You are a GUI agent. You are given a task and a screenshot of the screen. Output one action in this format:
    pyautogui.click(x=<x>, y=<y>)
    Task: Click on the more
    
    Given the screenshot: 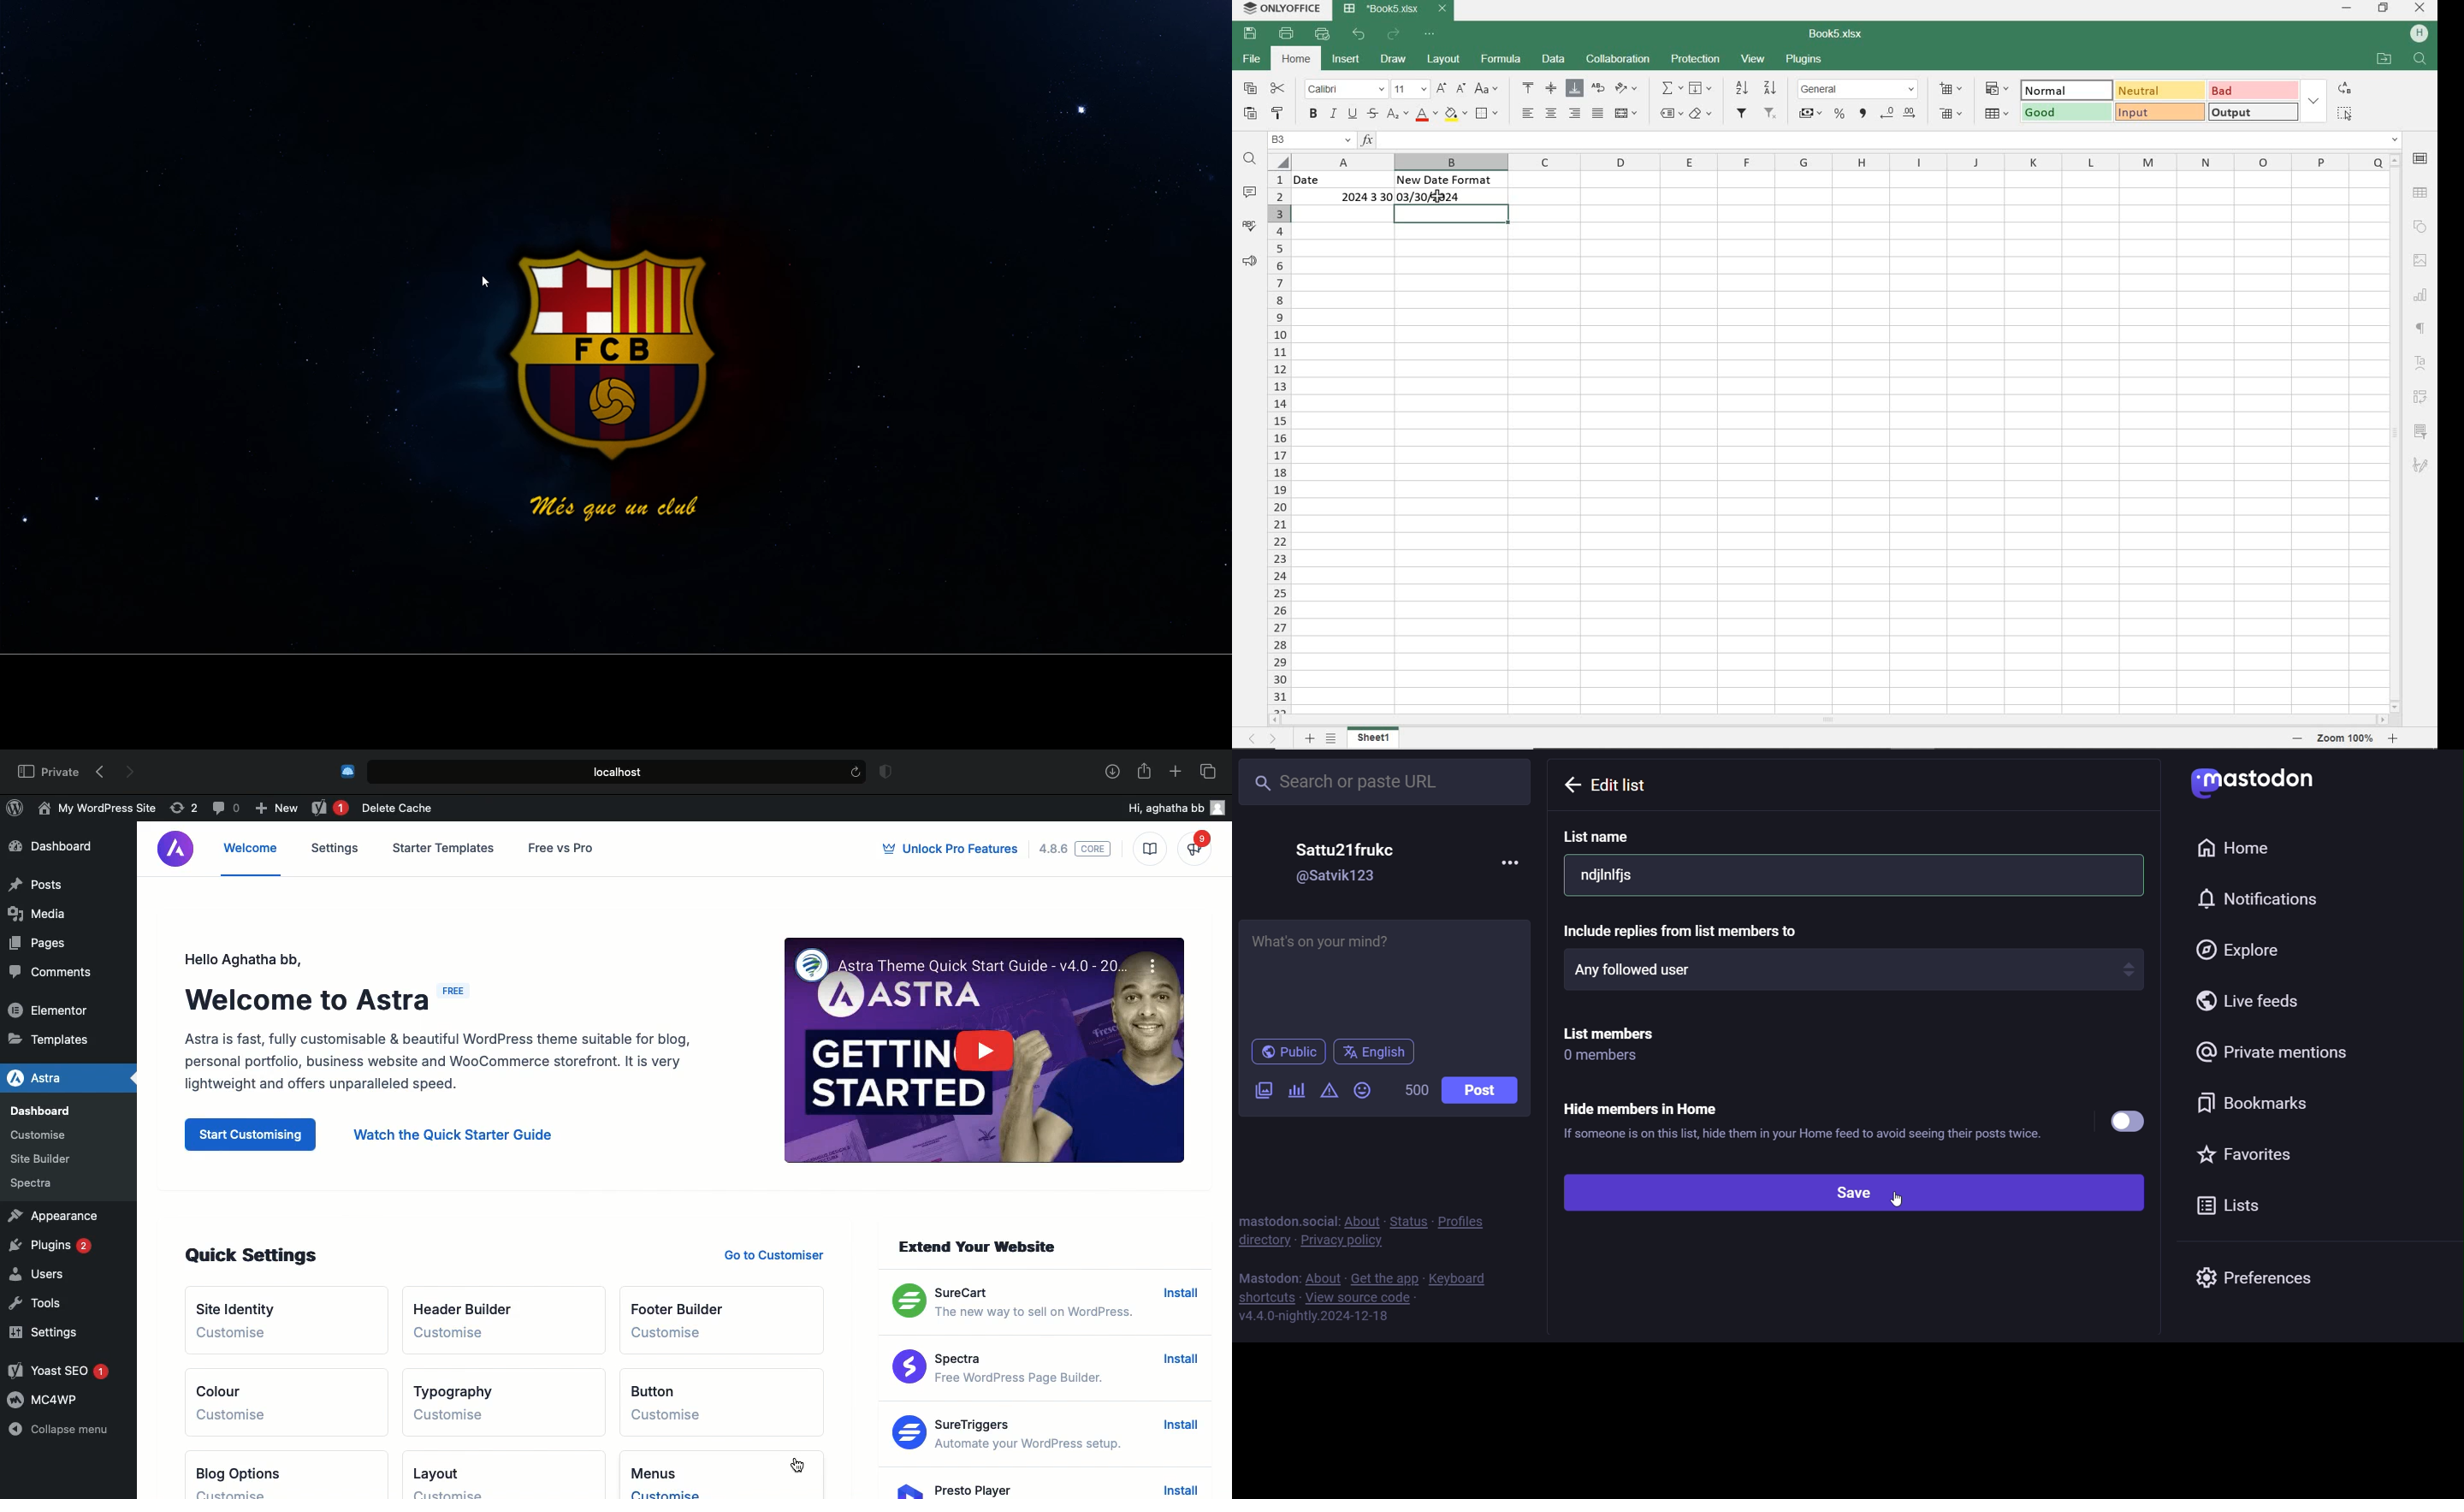 What is the action you would take?
    pyautogui.click(x=1508, y=863)
    